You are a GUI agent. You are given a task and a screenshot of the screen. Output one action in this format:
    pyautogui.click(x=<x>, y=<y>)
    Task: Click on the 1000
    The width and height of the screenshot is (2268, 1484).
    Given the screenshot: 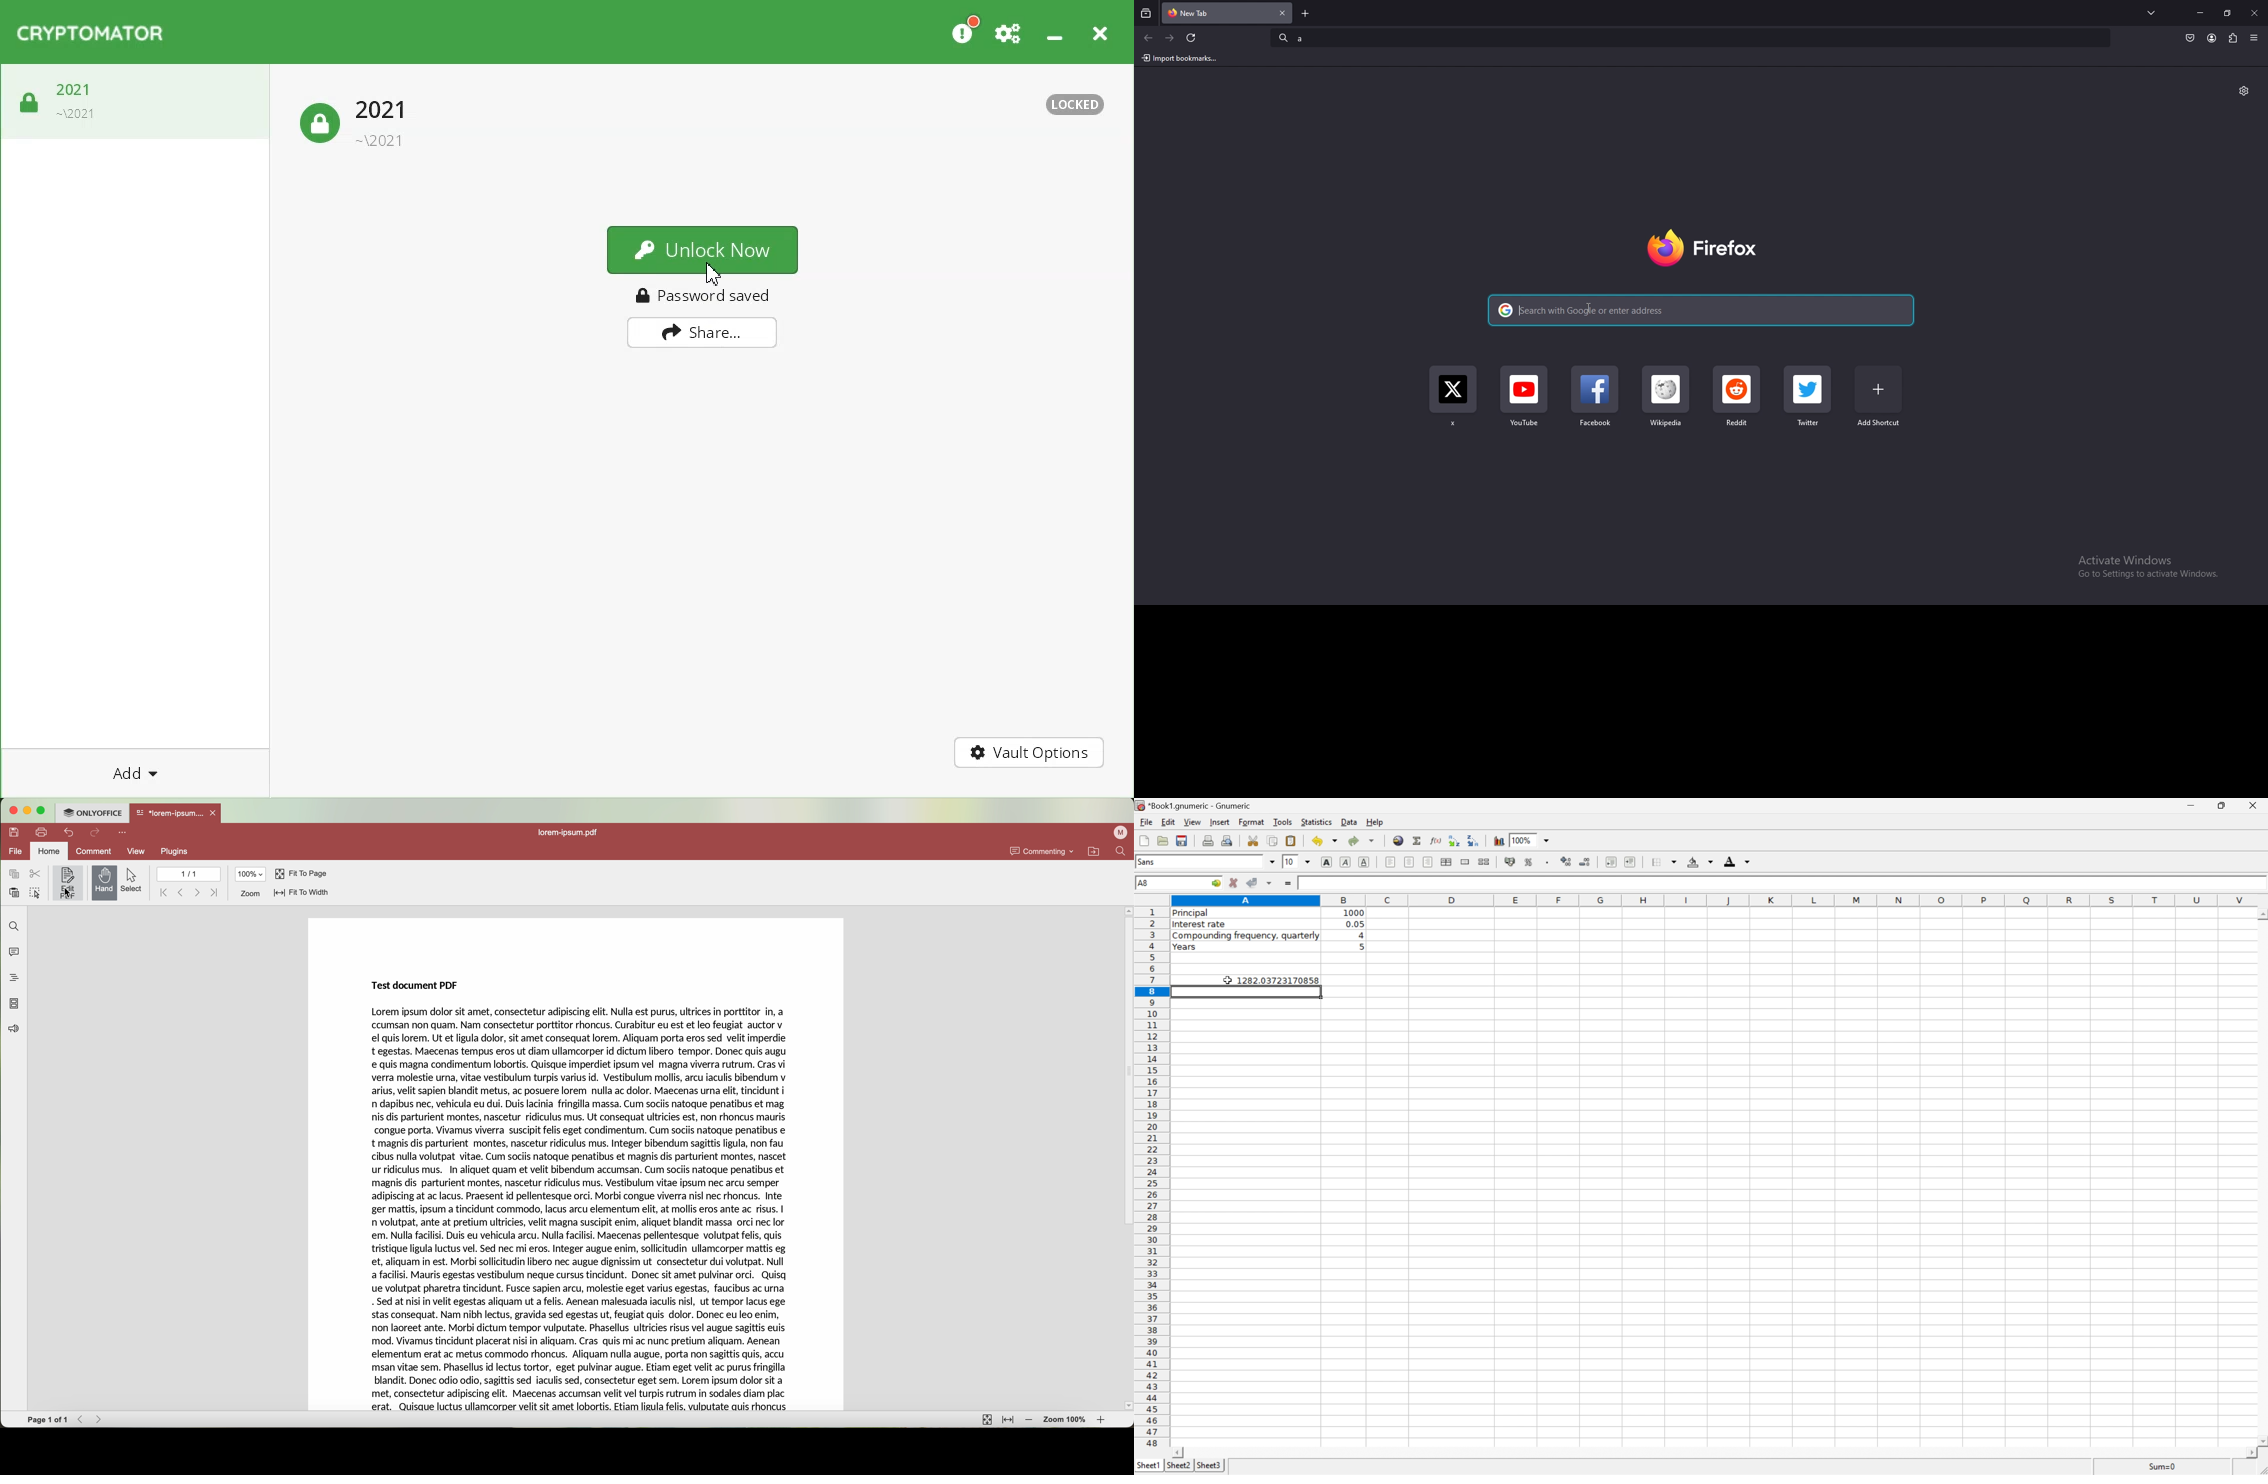 What is the action you would take?
    pyautogui.click(x=1355, y=913)
    